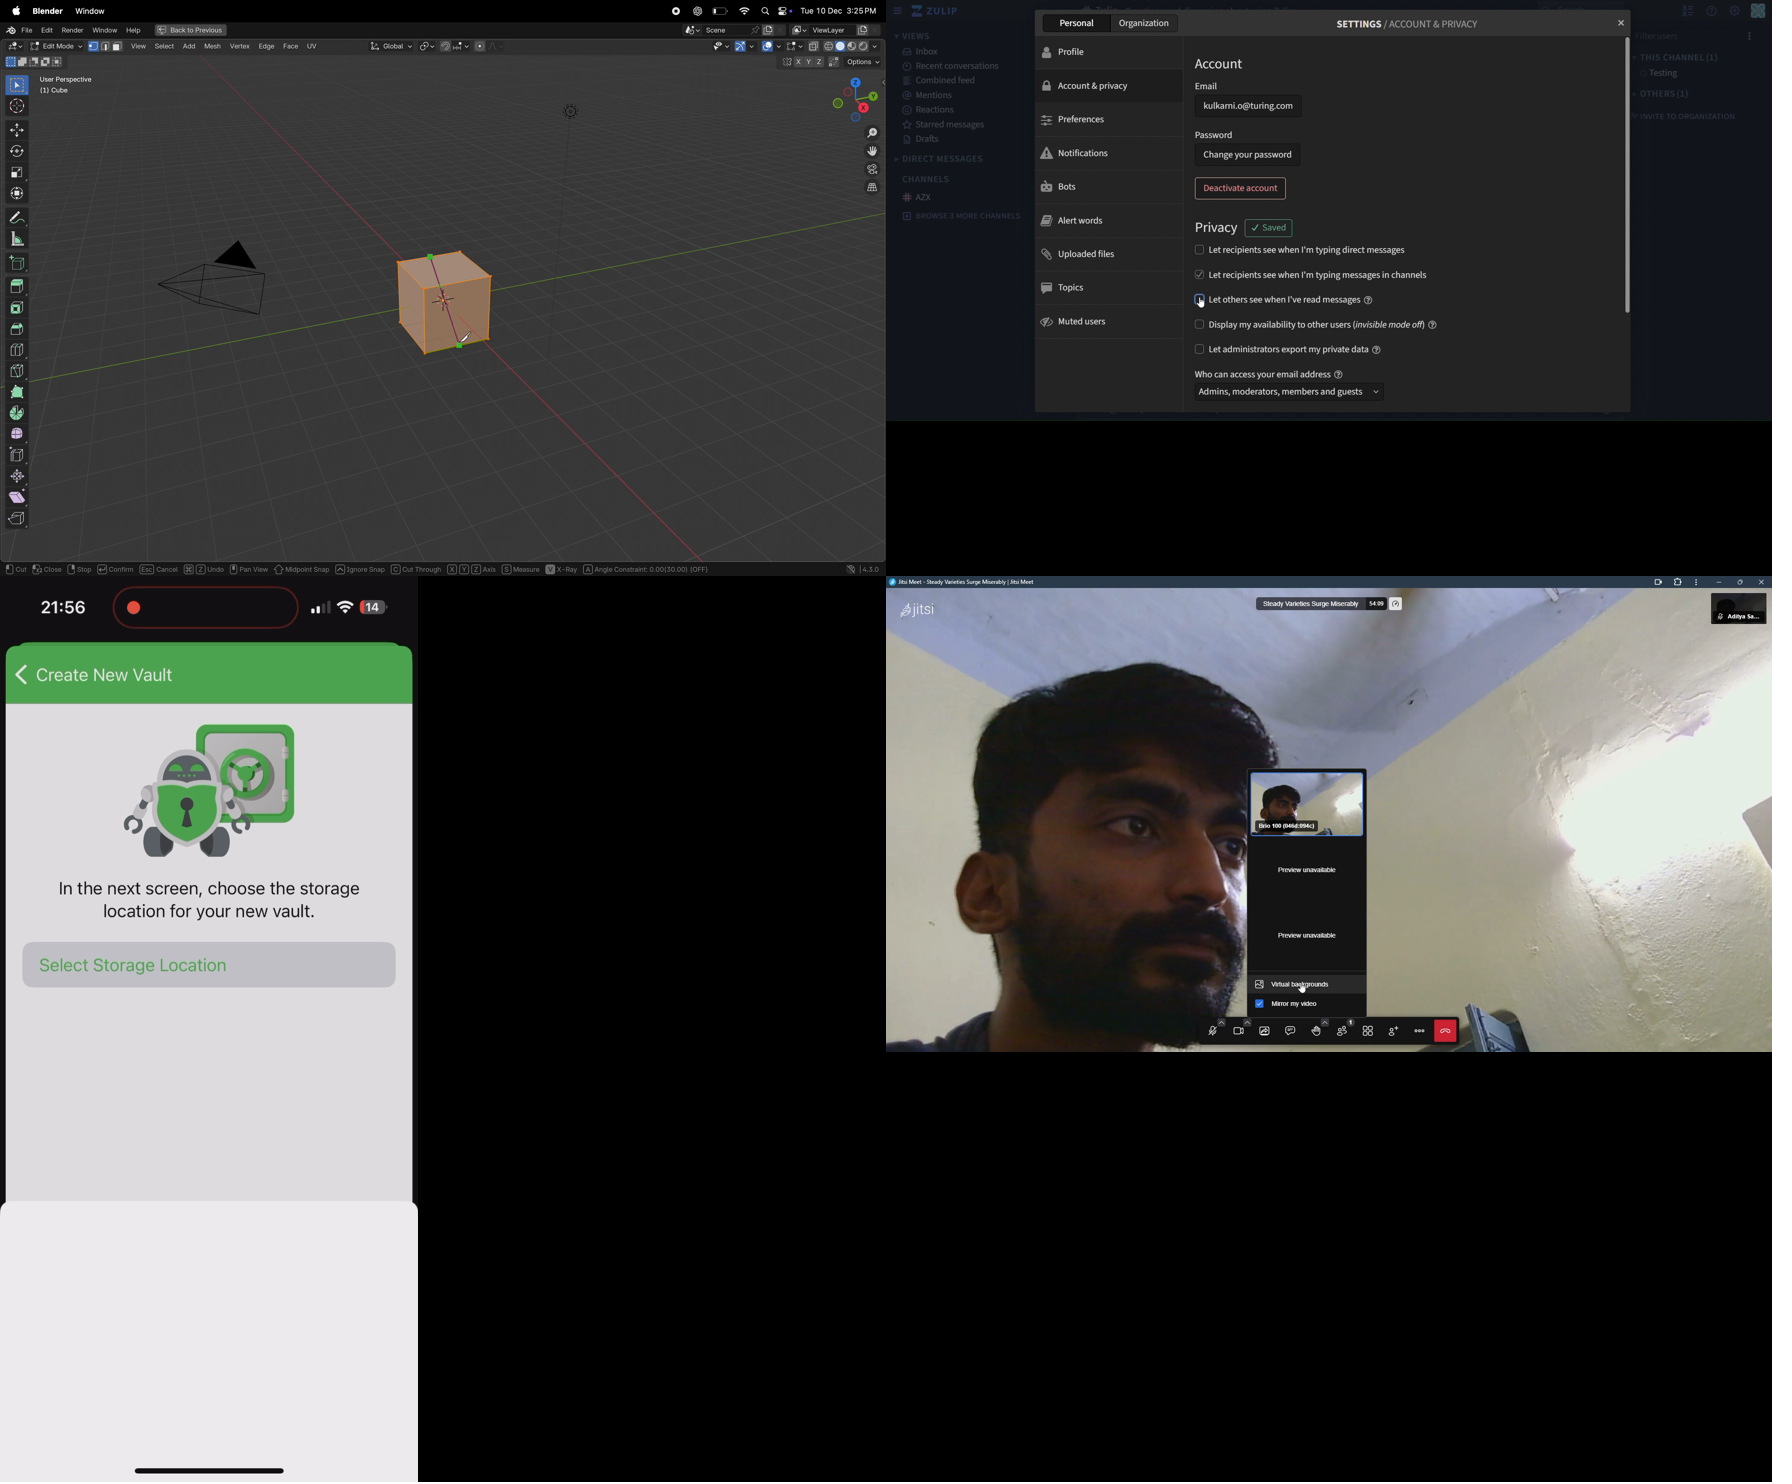 The width and height of the screenshot is (1792, 1484). Describe the element at coordinates (1197, 326) in the screenshot. I see `check box` at that location.